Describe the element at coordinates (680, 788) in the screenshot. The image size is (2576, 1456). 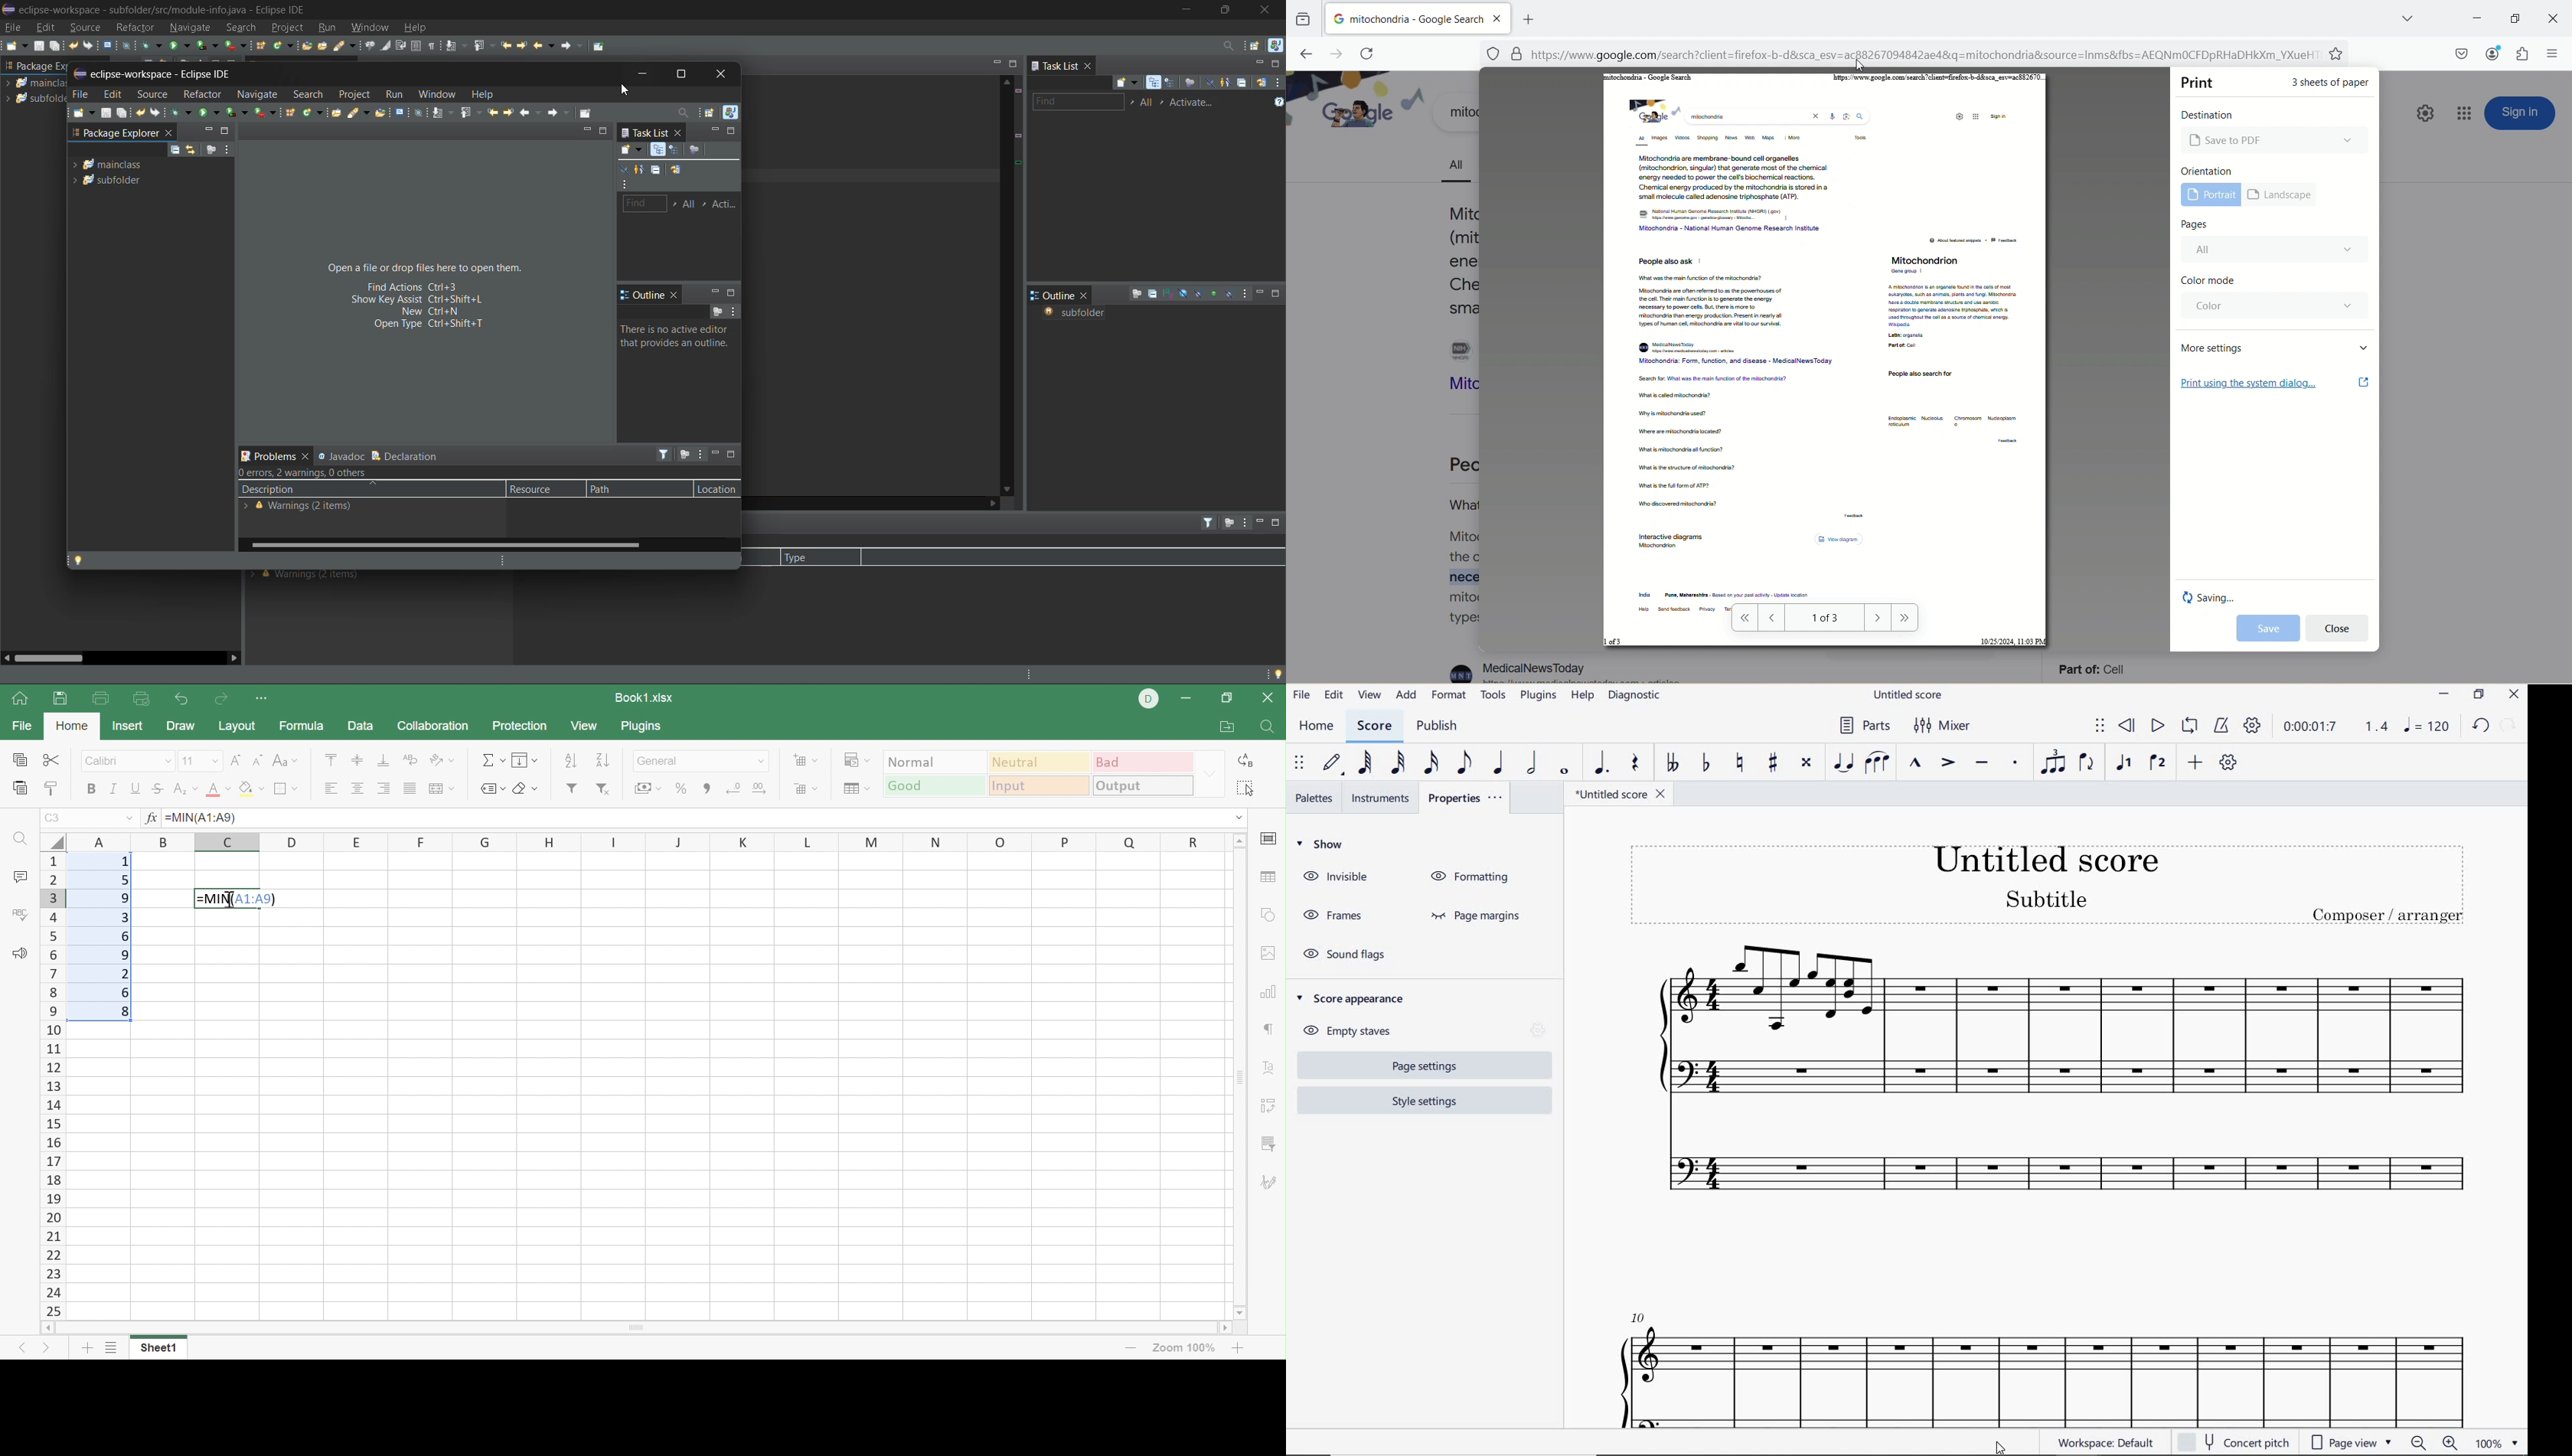
I see `Percent style` at that location.